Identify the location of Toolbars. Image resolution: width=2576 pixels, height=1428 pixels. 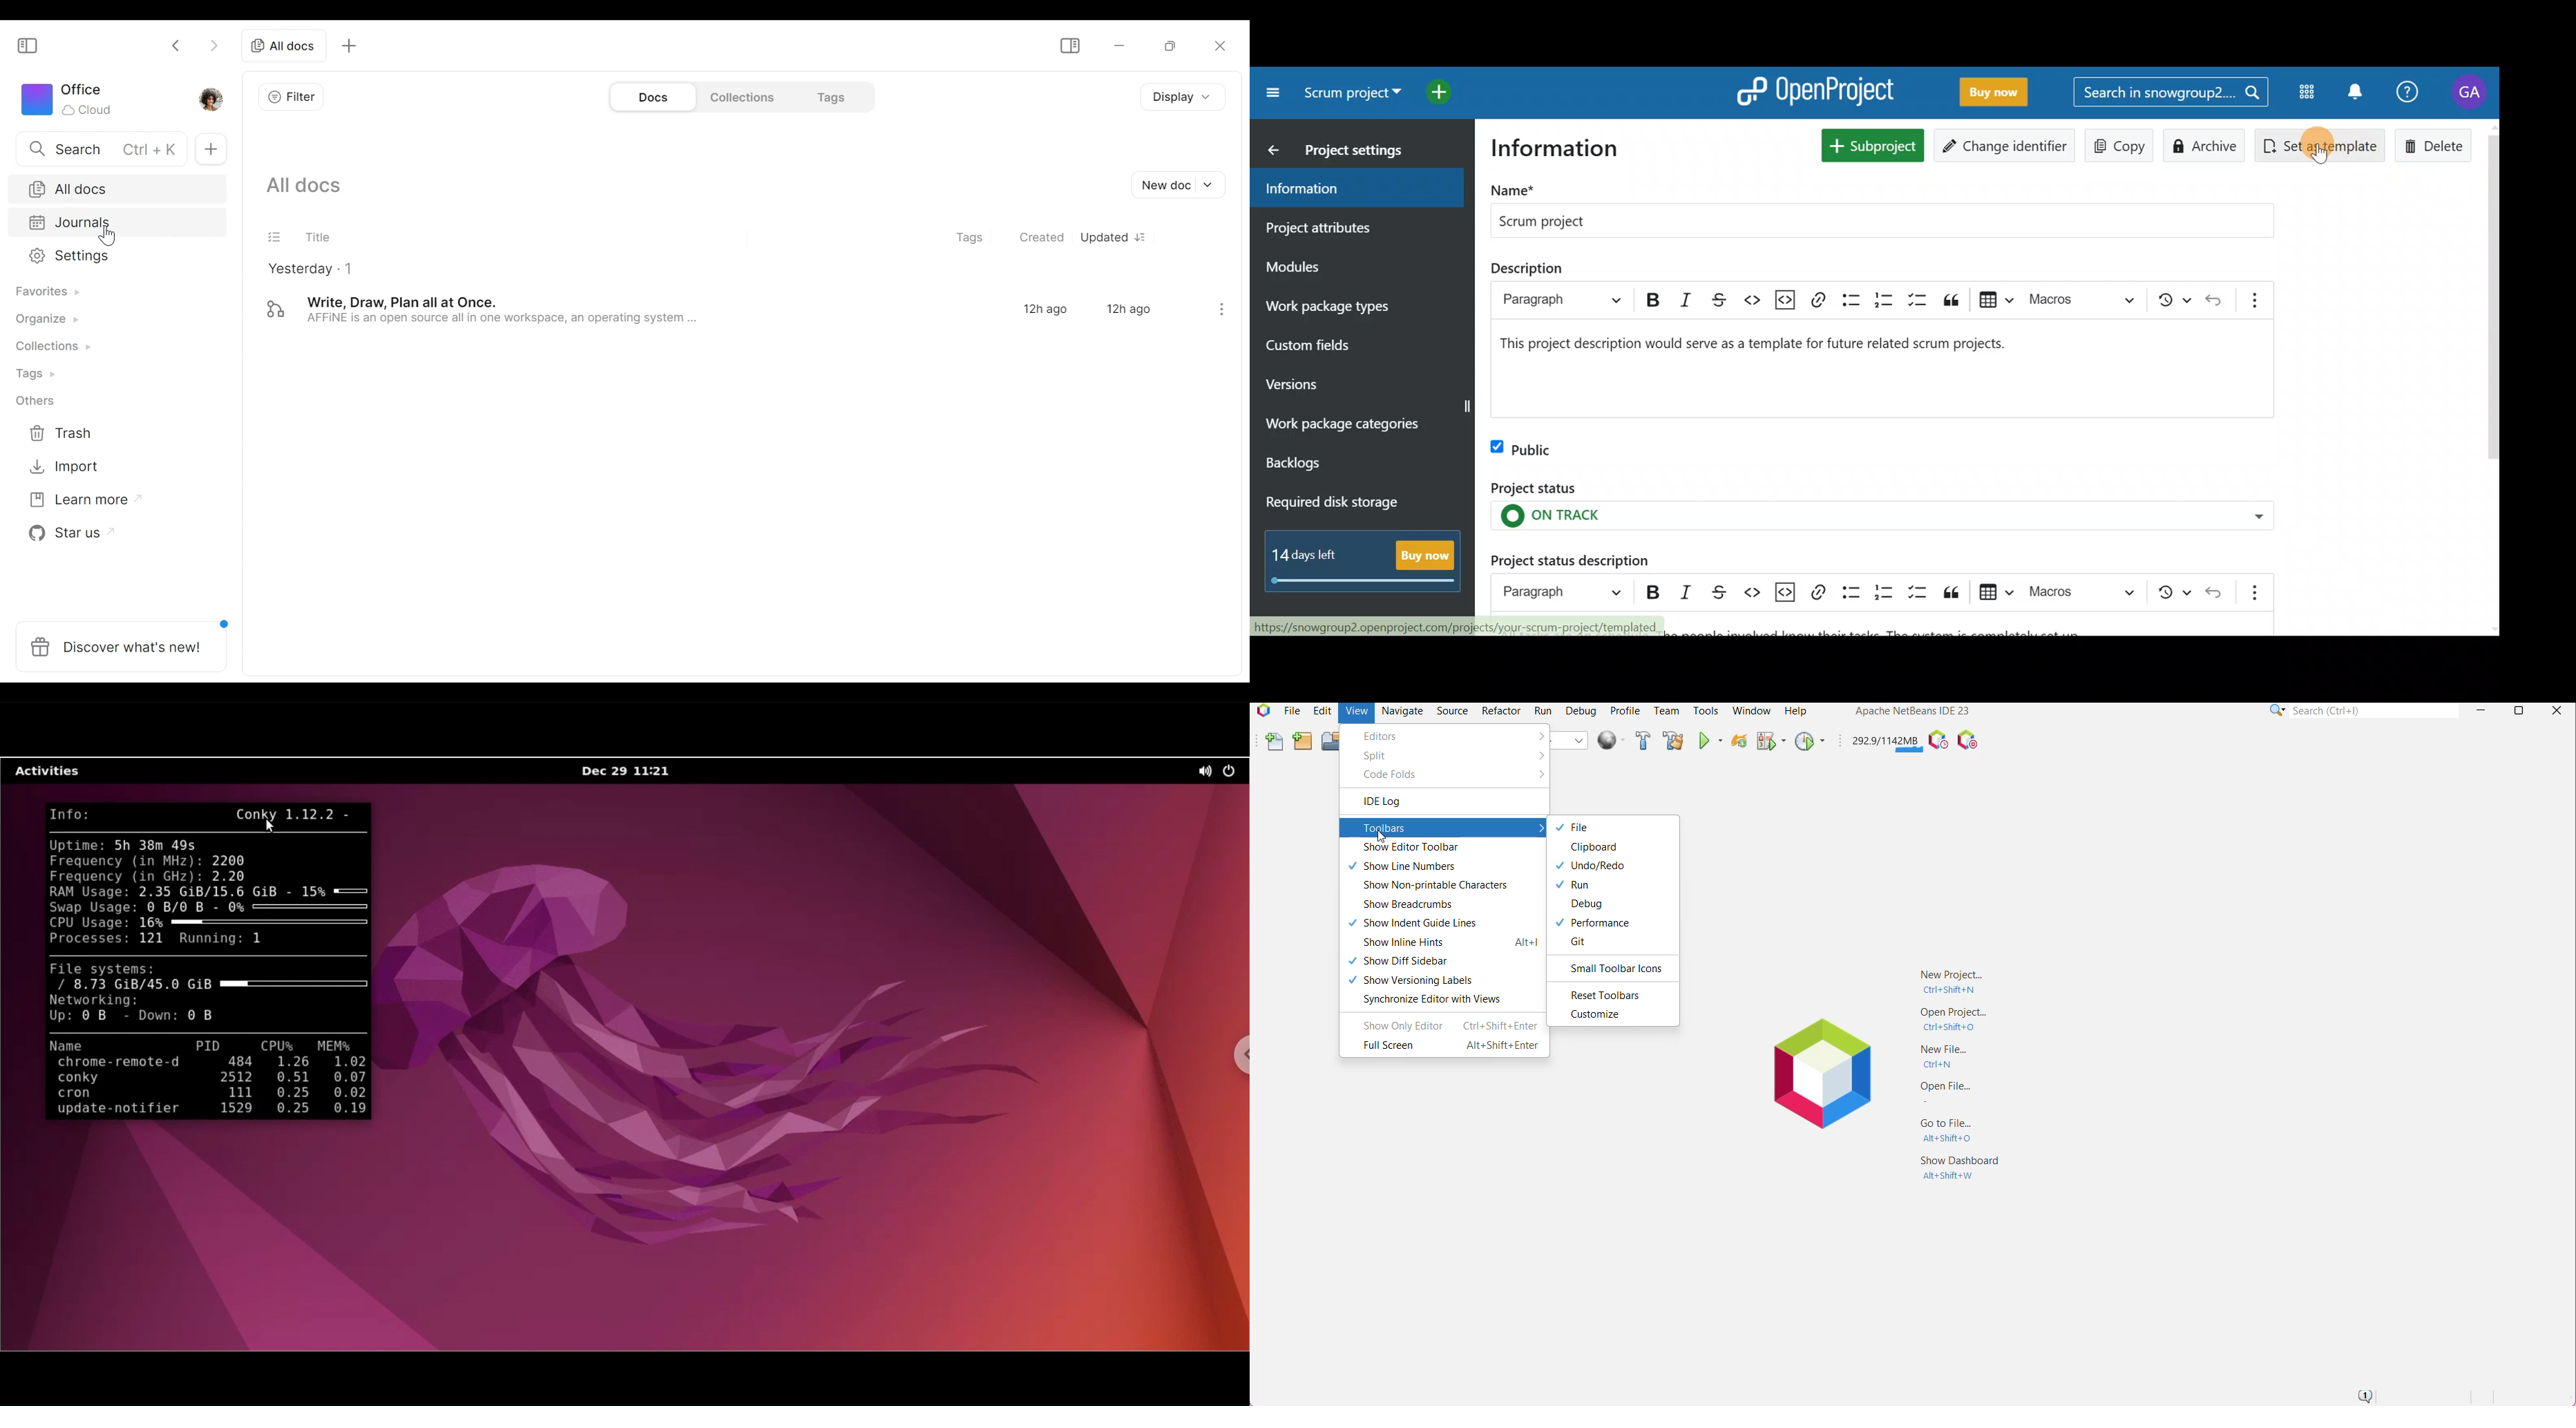
(1442, 828).